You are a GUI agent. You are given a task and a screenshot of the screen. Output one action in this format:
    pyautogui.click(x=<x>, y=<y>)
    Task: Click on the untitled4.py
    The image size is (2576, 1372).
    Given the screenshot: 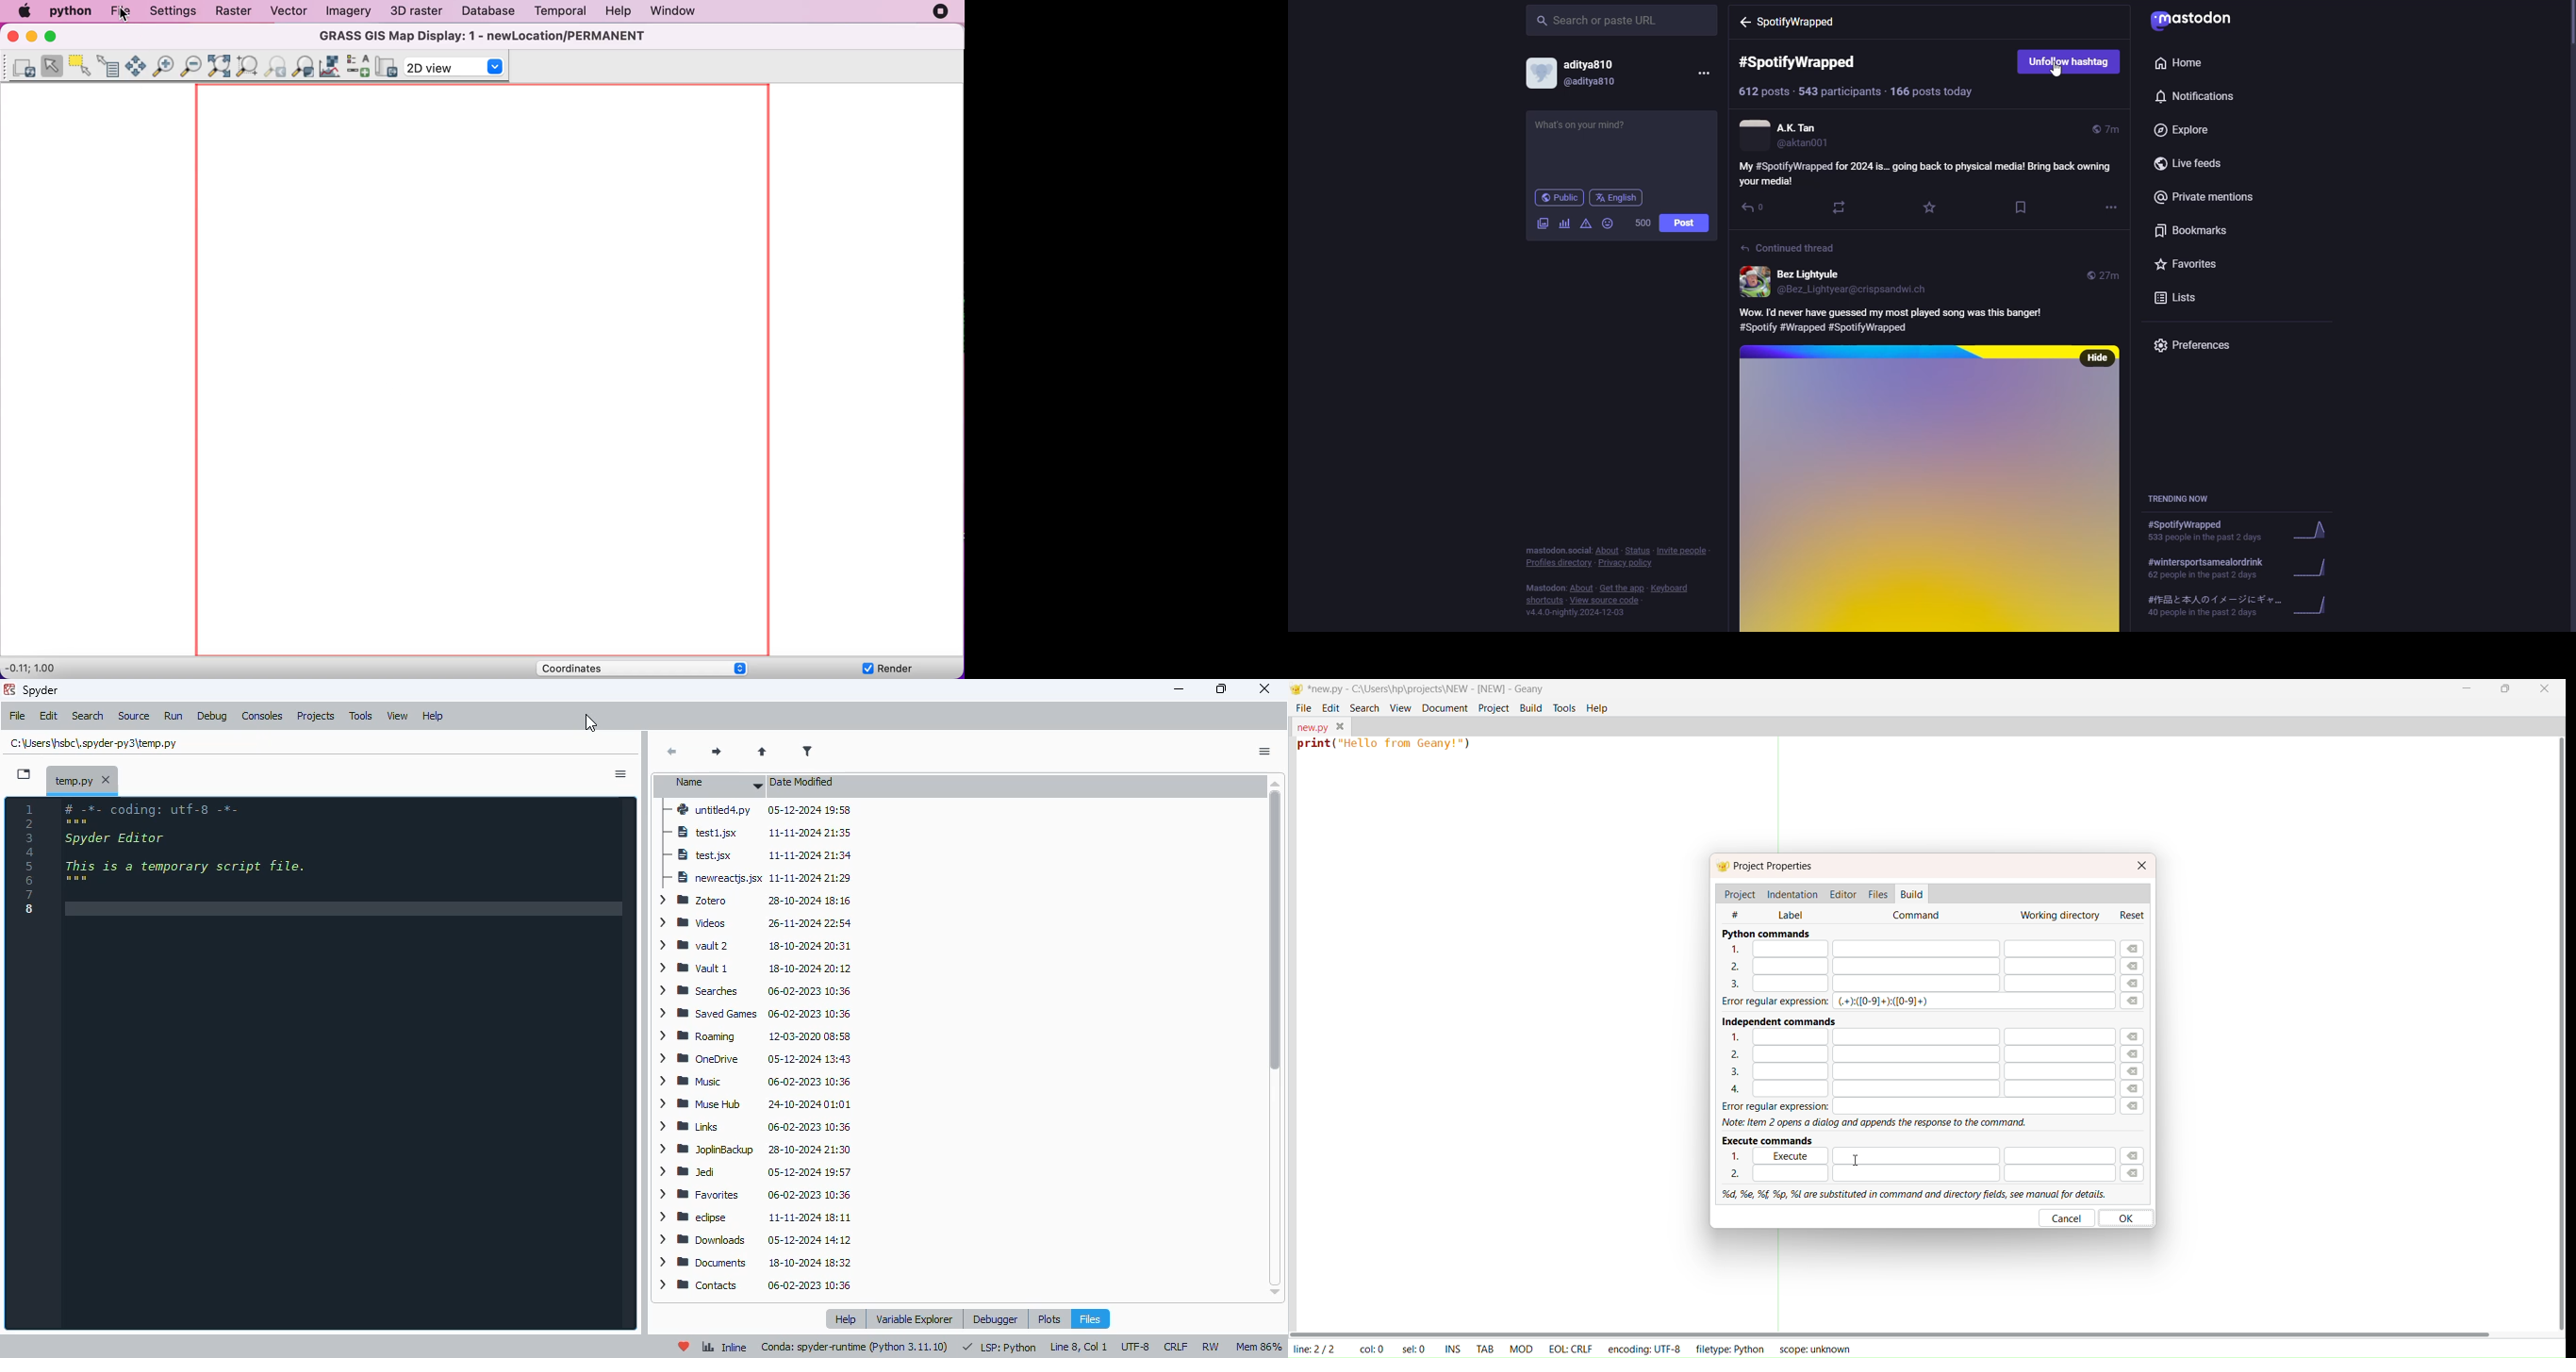 What is the action you would take?
    pyautogui.click(x=754, y=811)
    